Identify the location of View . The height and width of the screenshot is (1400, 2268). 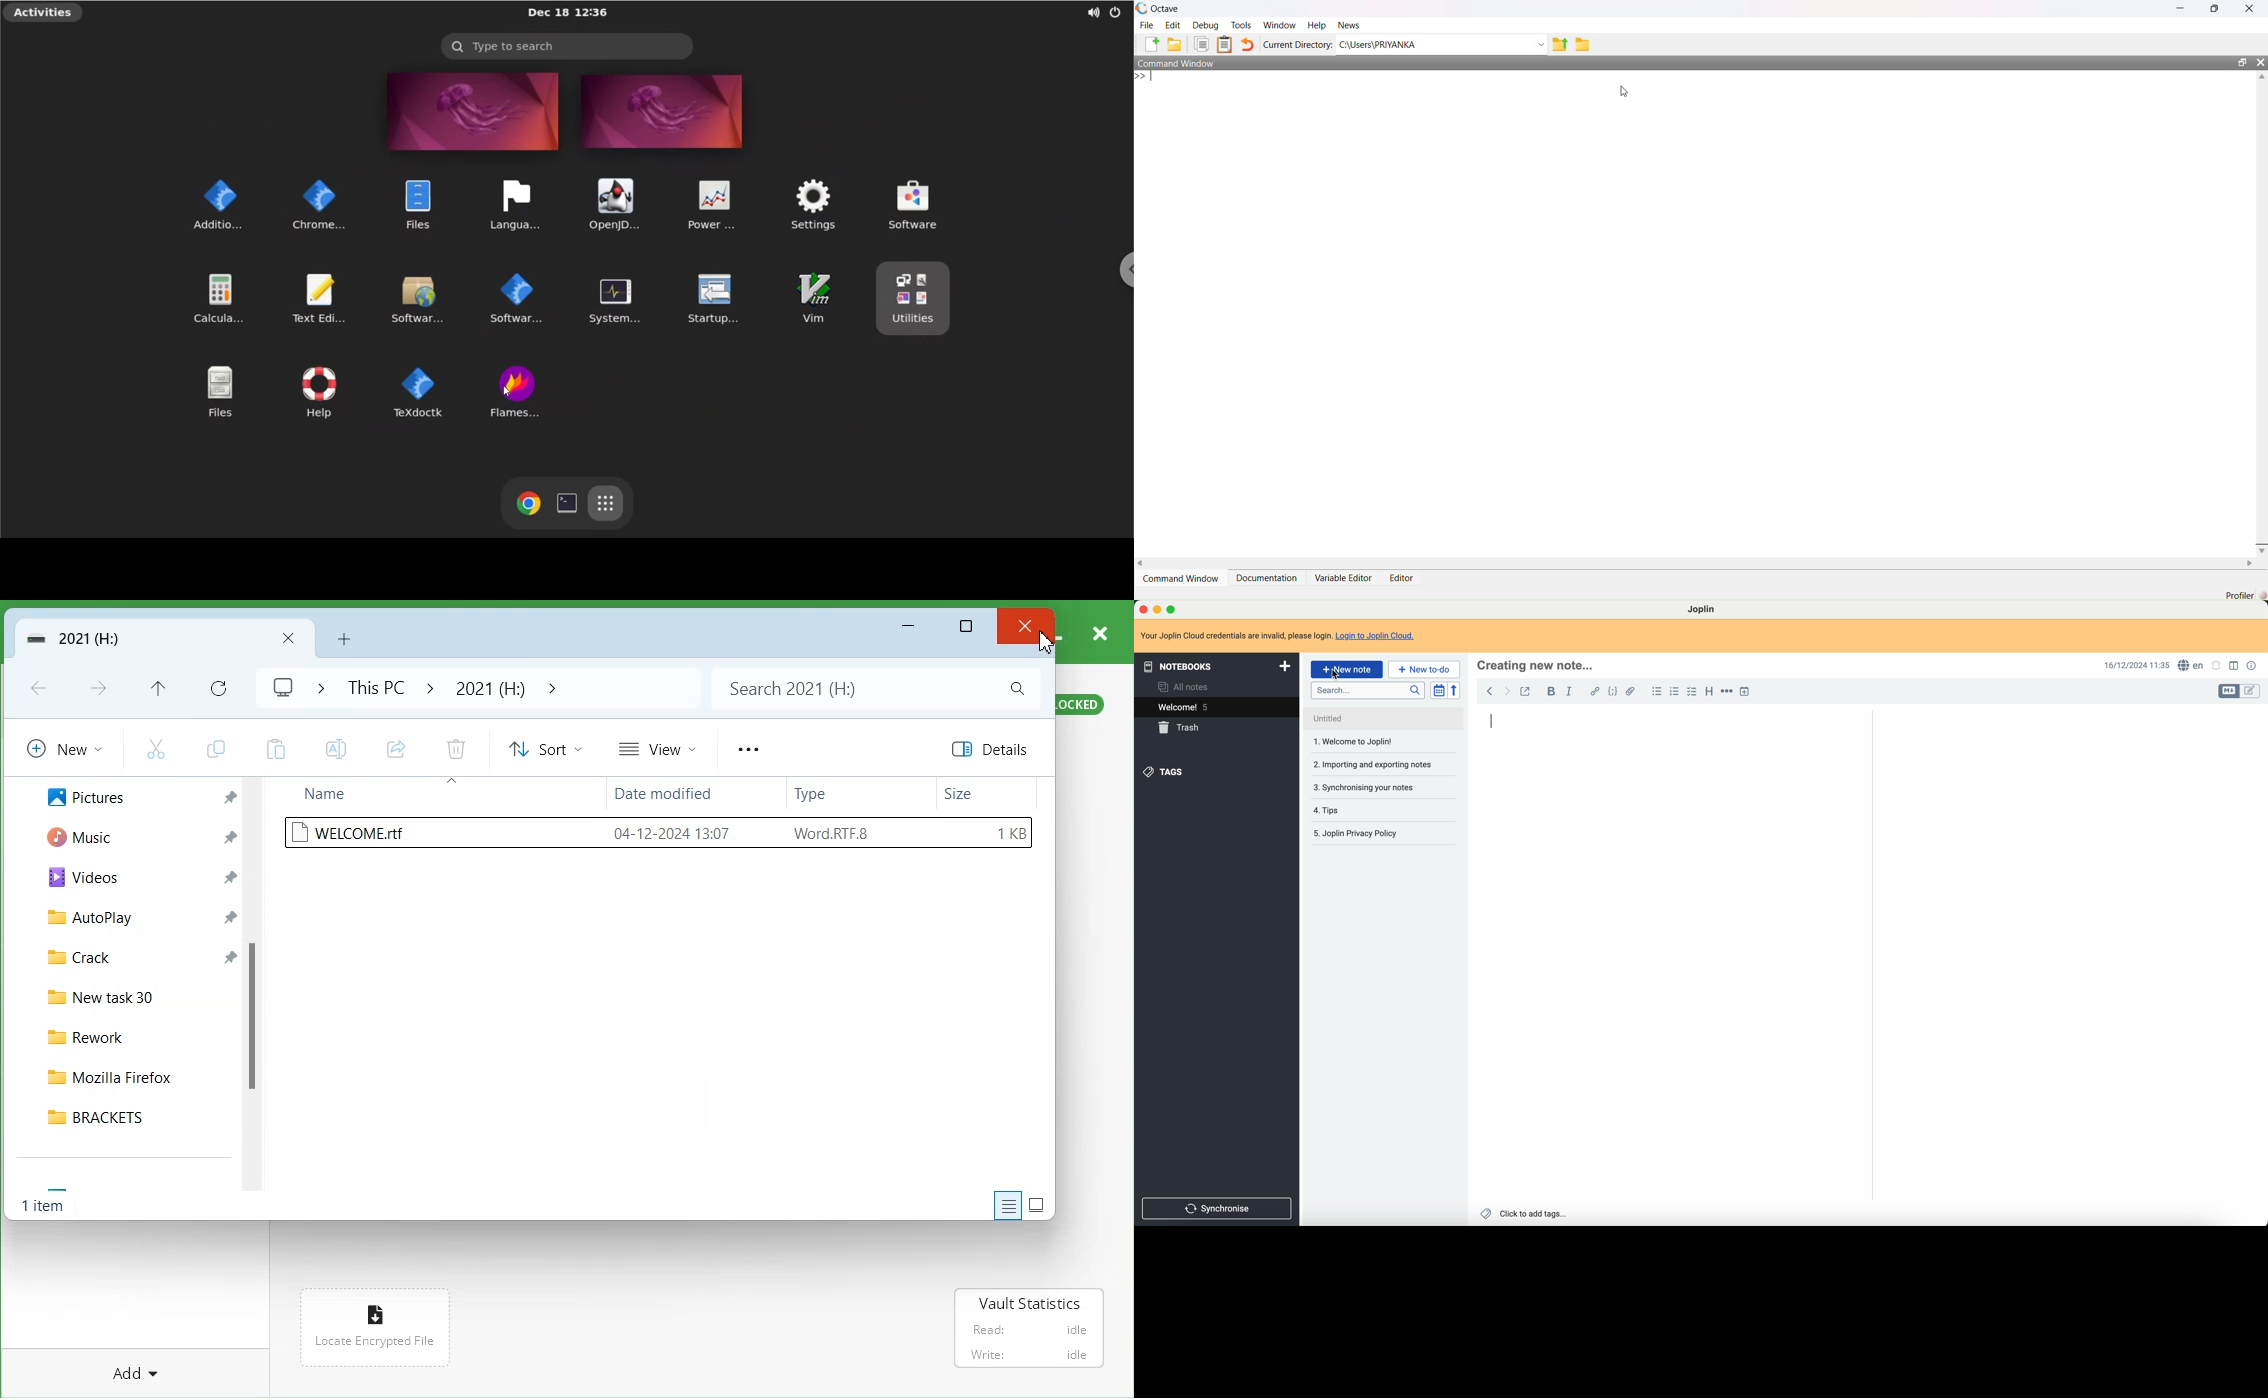
(656, 748).